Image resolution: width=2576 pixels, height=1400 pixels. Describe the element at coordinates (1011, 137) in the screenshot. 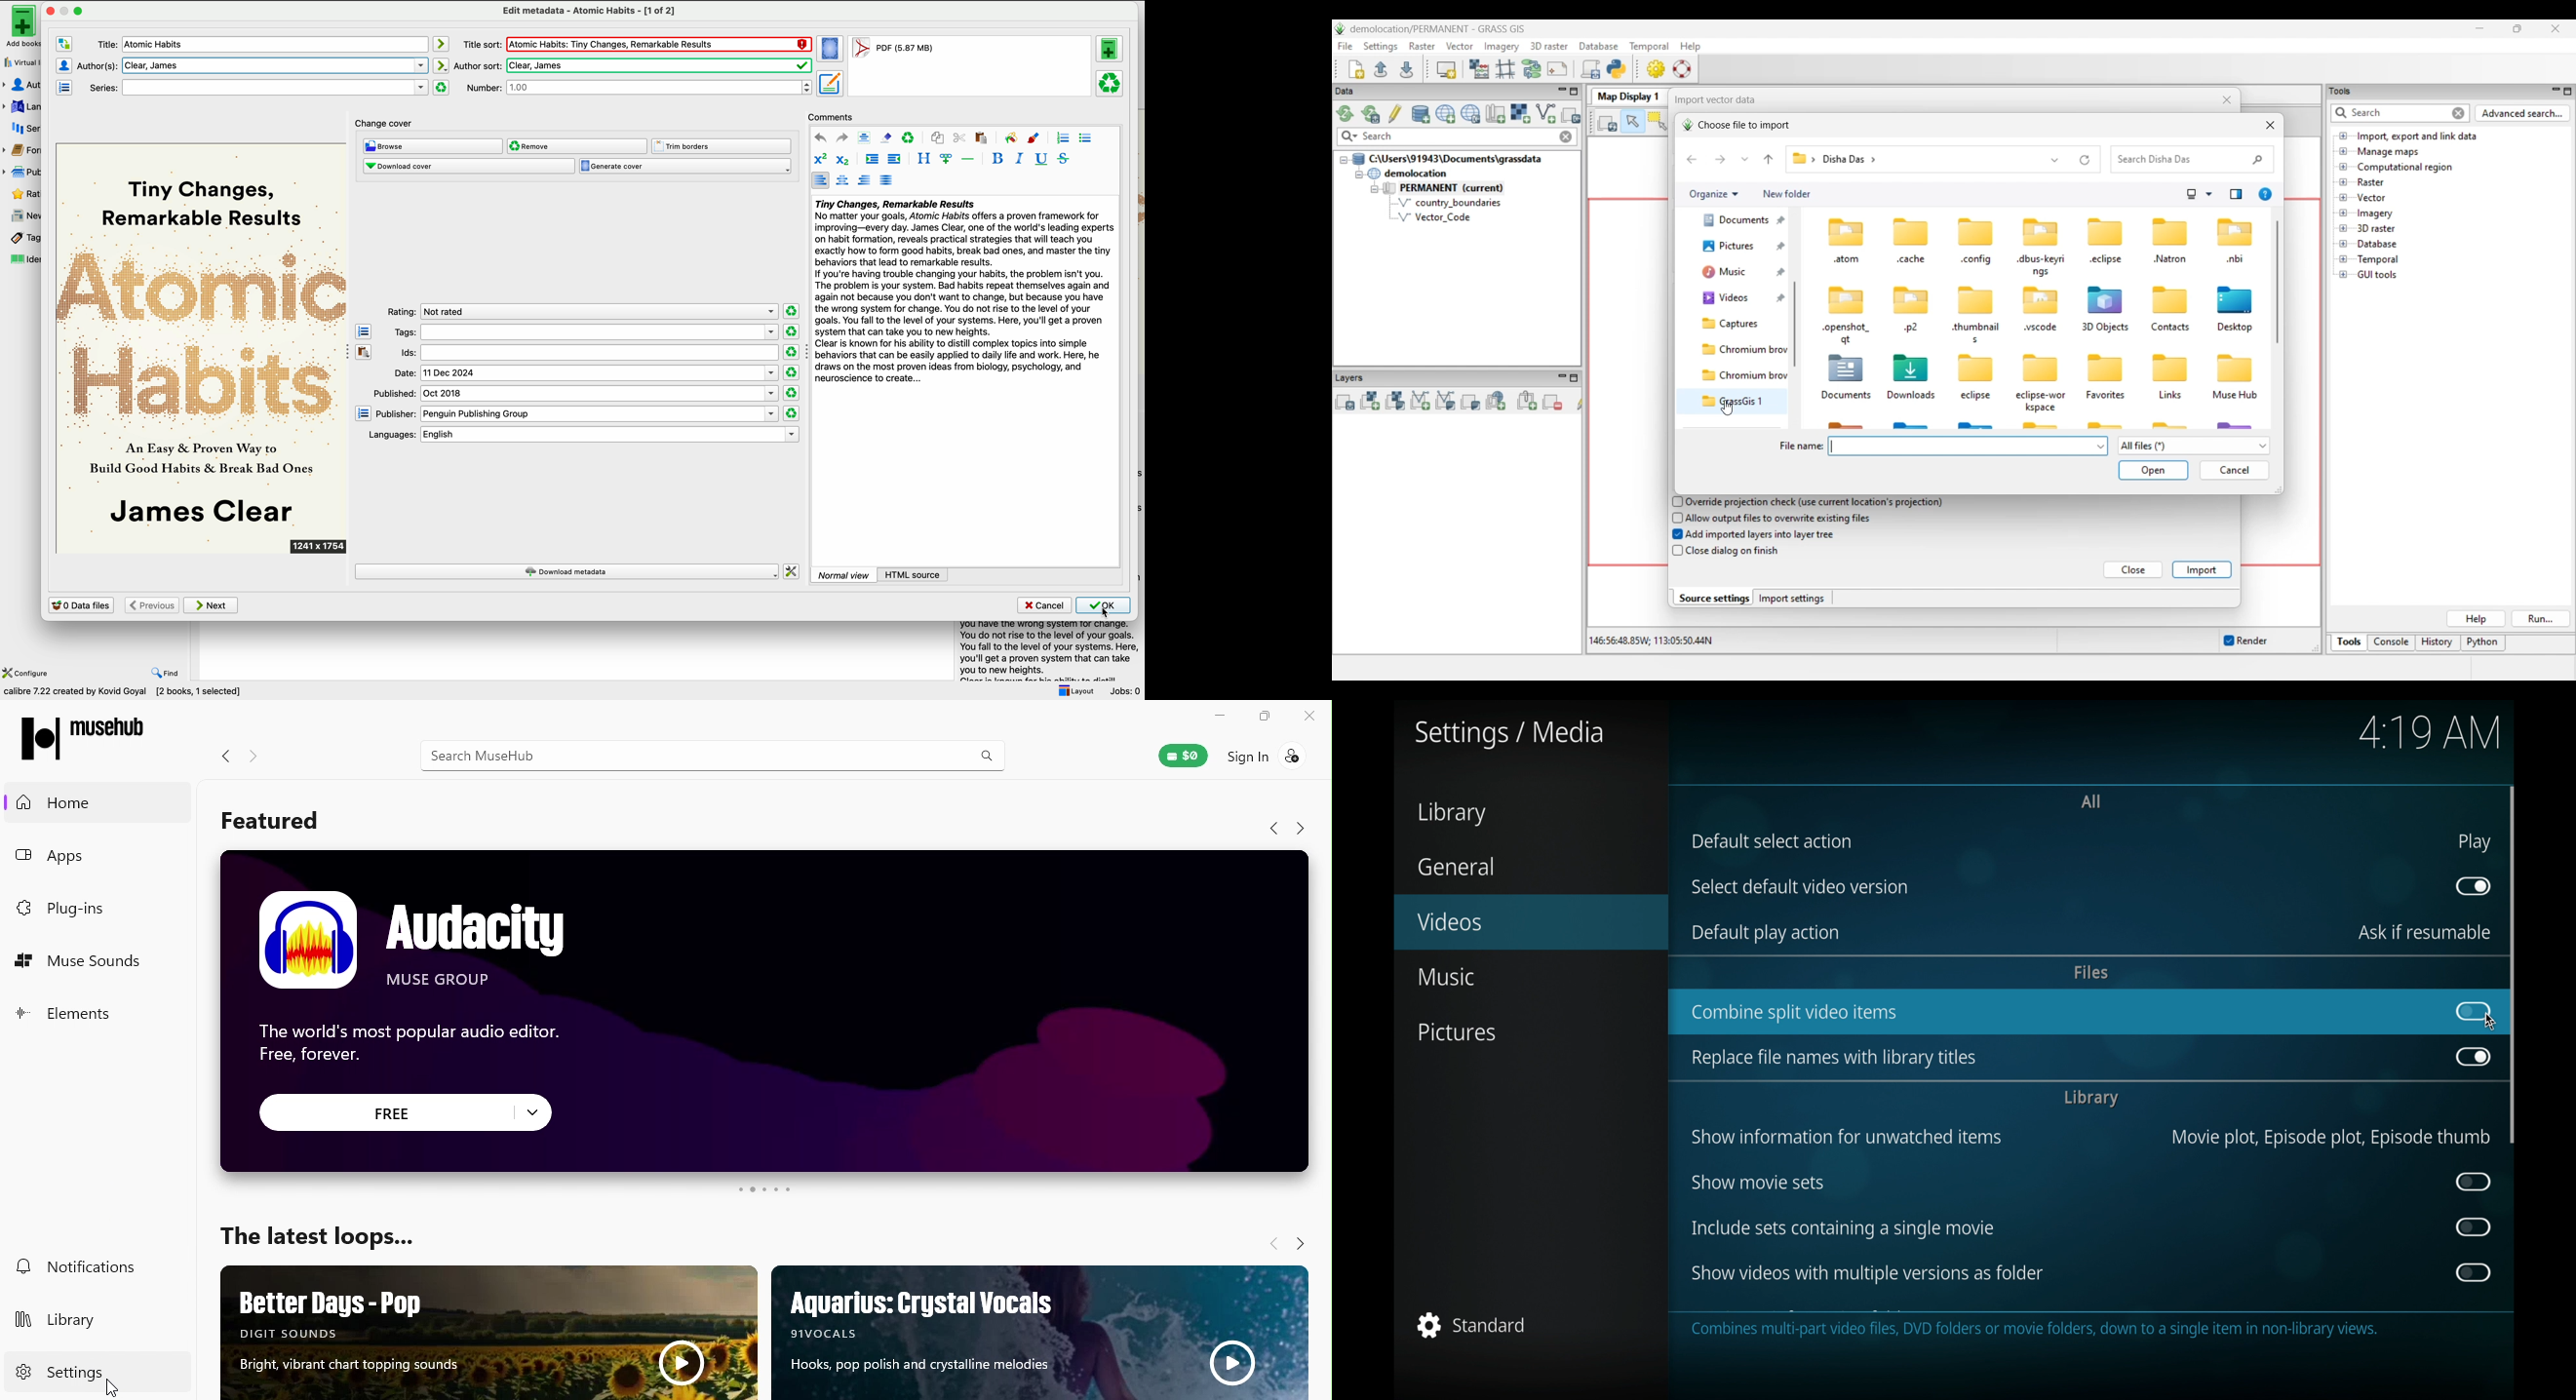

I see `background color` at that location.